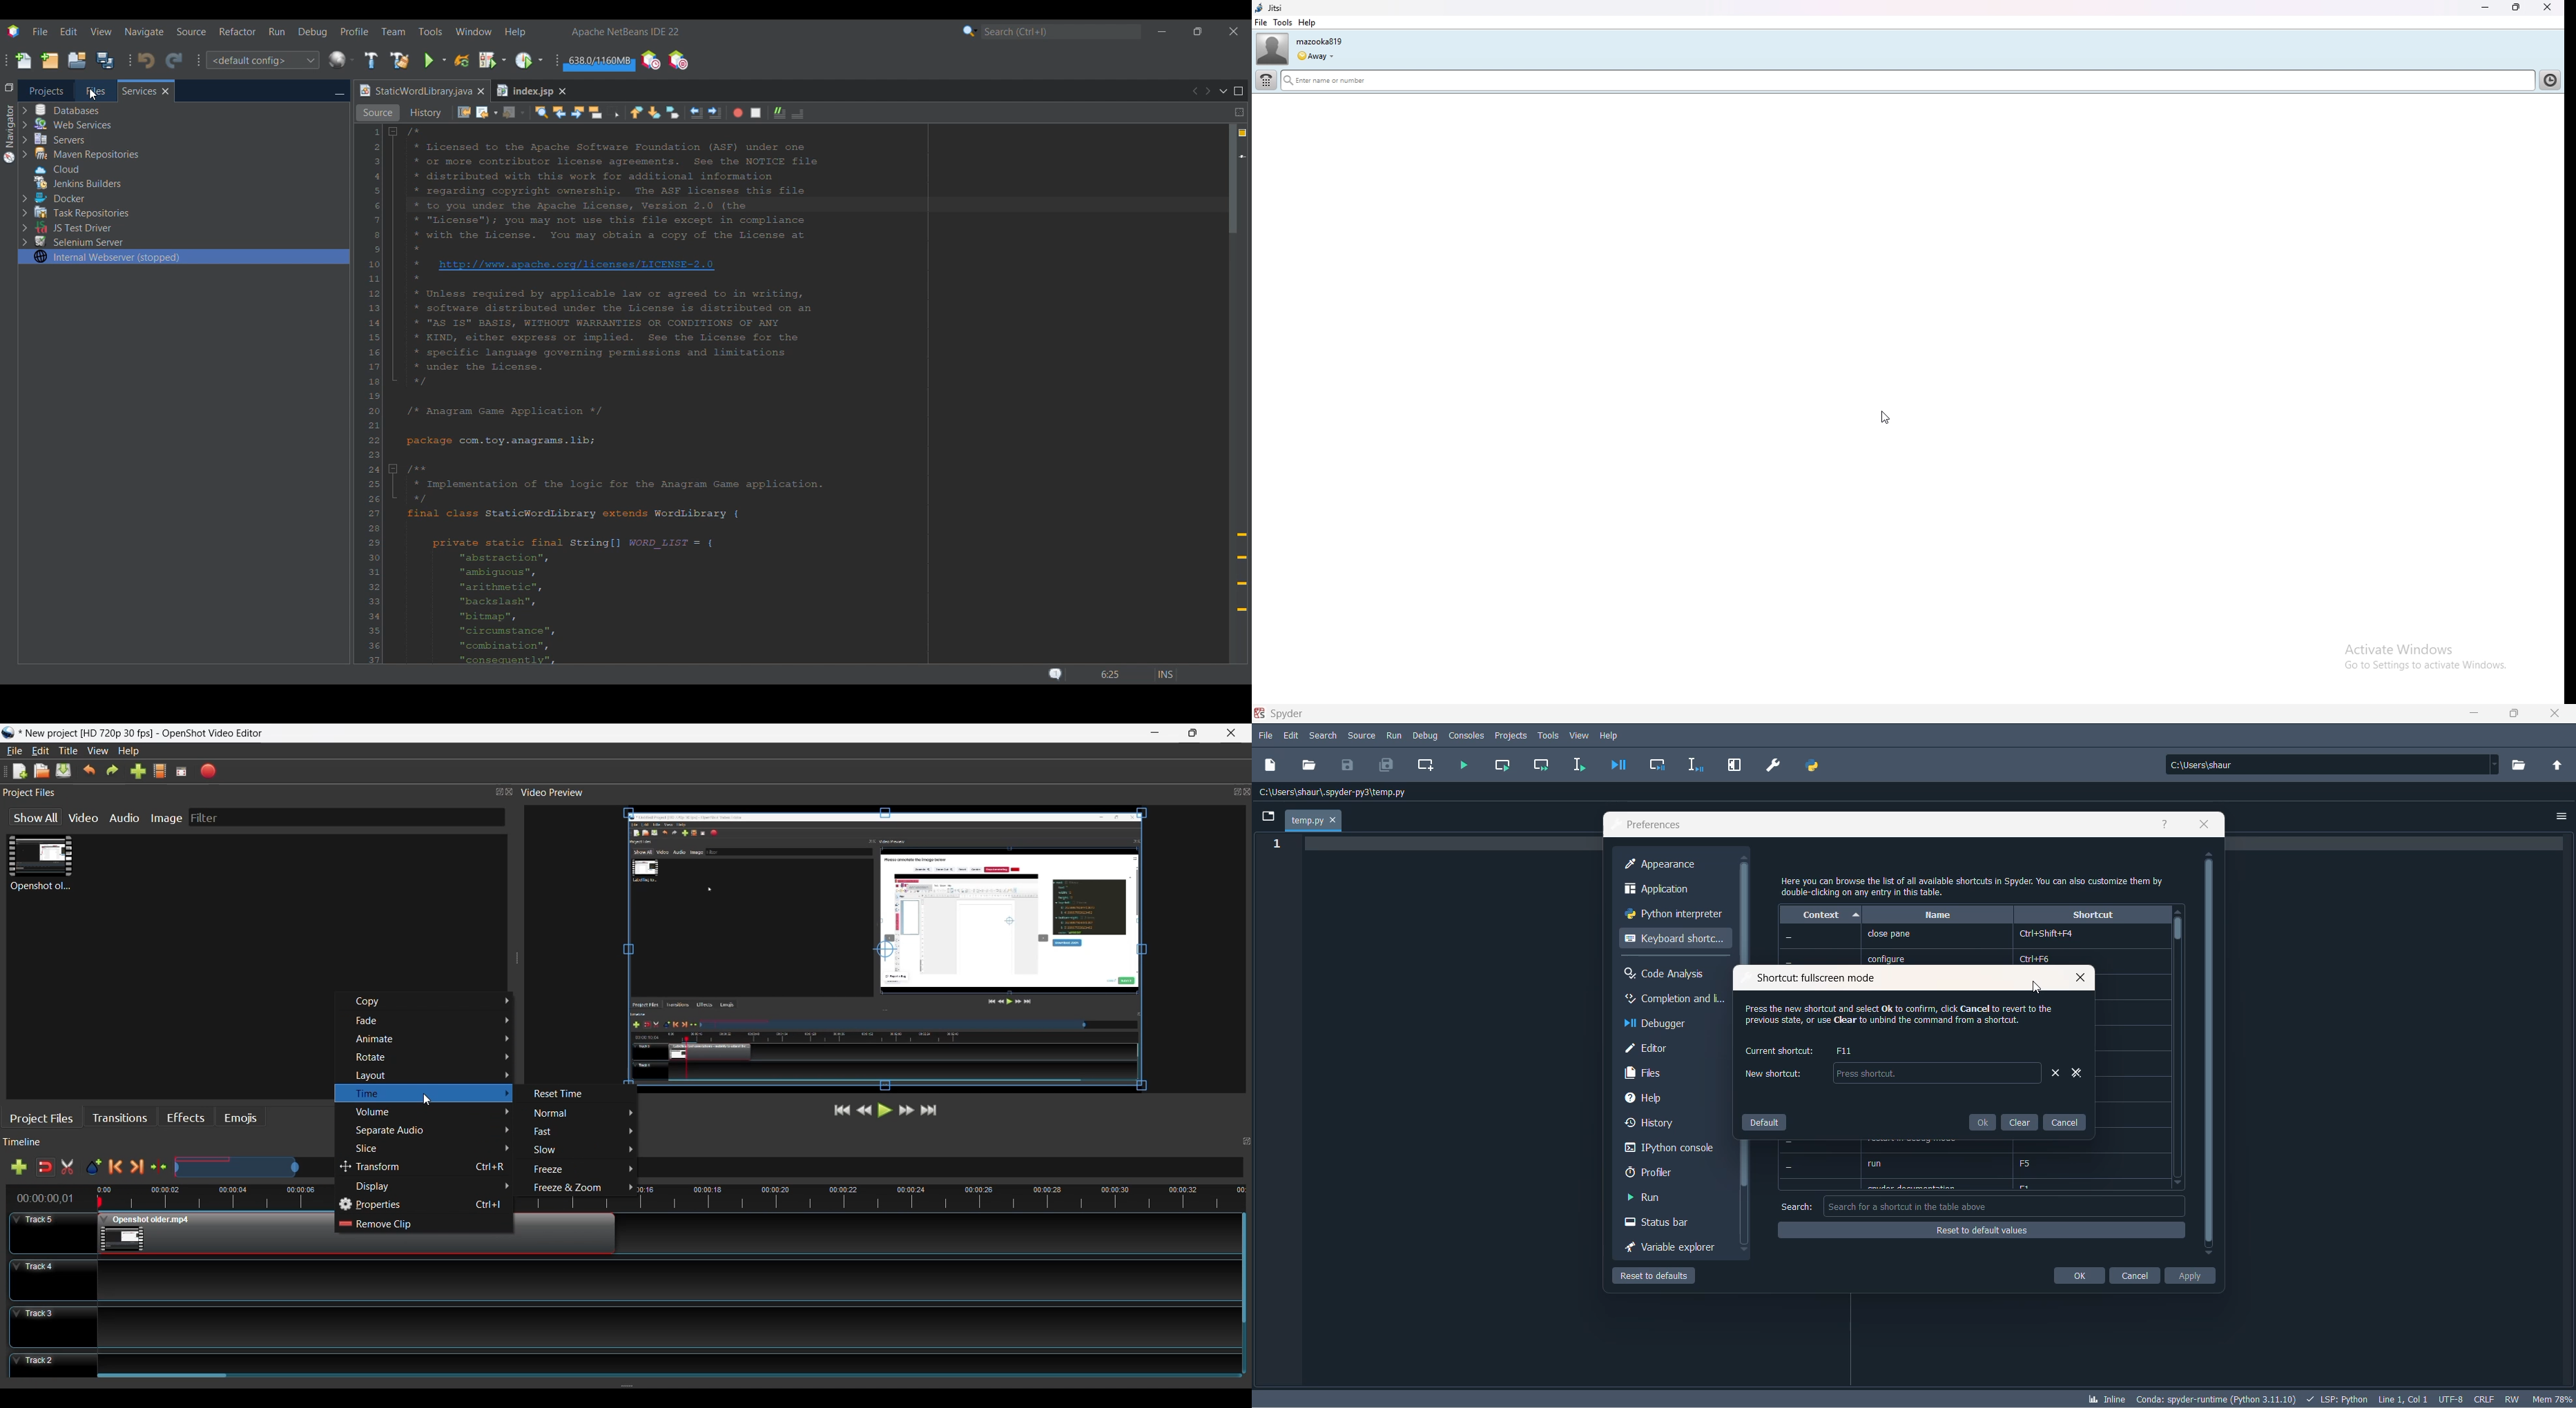  Describe the element at coordinates (1796, 1207) in the screenshot. I see `search text` at that location.